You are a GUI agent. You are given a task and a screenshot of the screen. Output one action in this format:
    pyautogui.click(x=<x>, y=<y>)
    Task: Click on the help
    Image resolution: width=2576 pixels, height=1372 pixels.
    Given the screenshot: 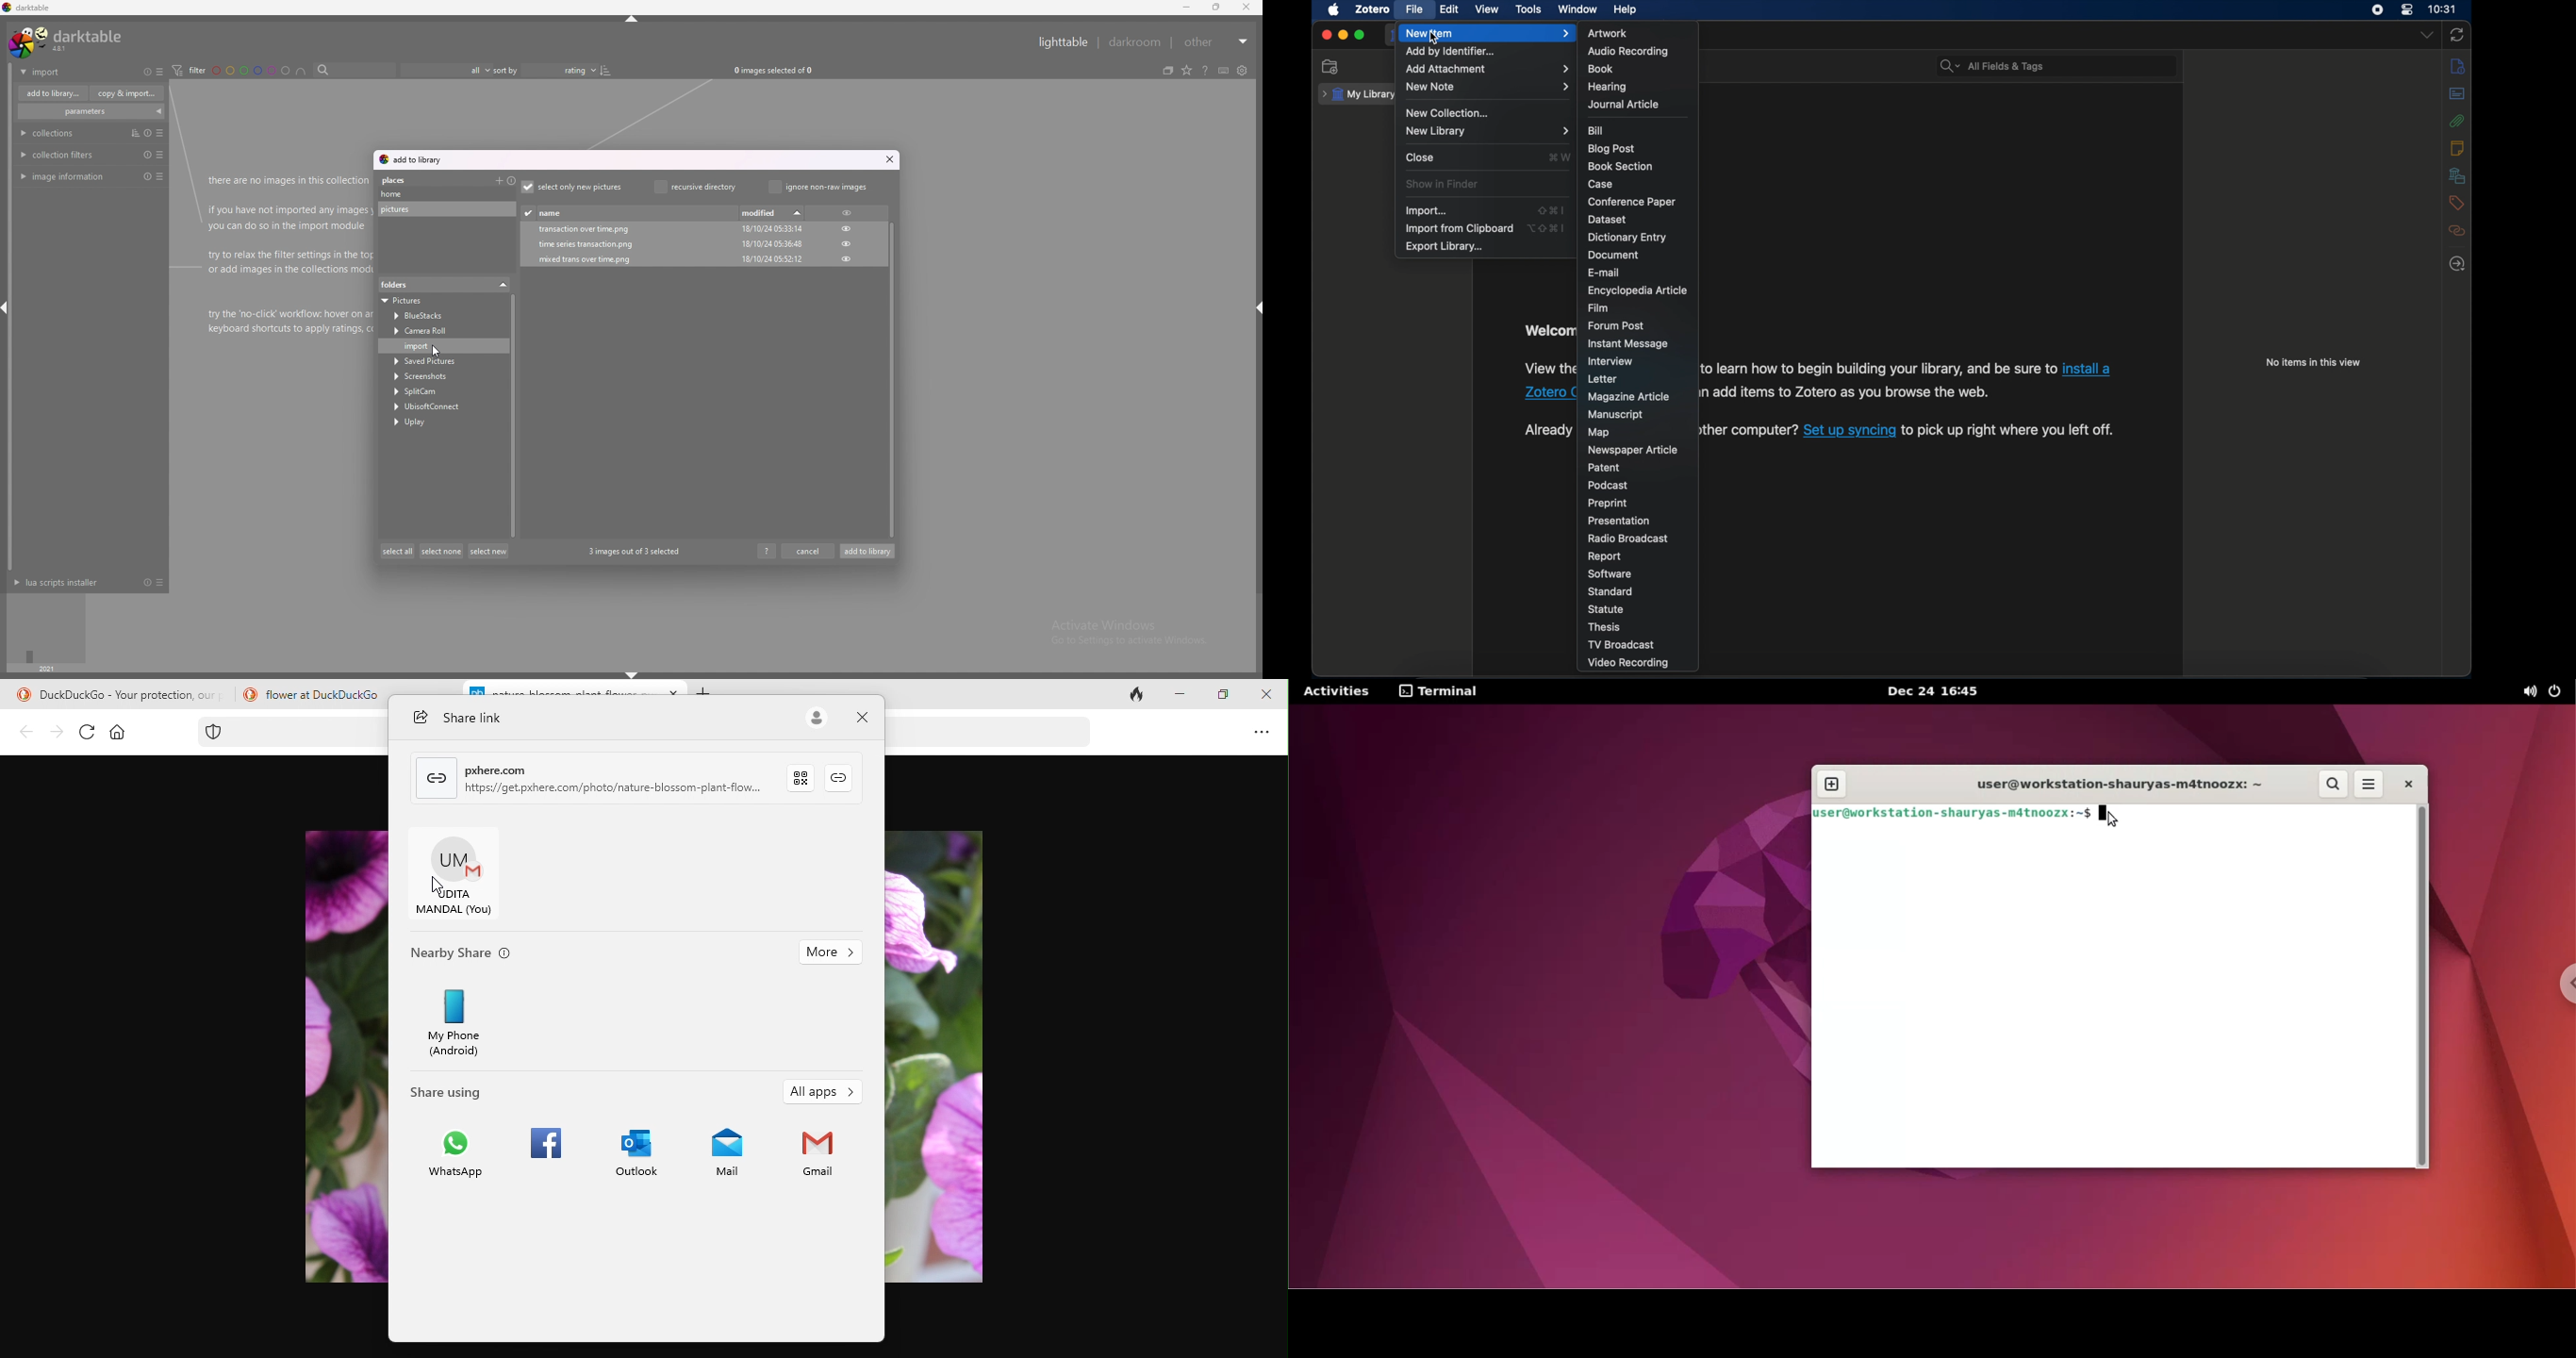 What is the action you would take?
    pyautogui.click(x=1206, y=70)
    